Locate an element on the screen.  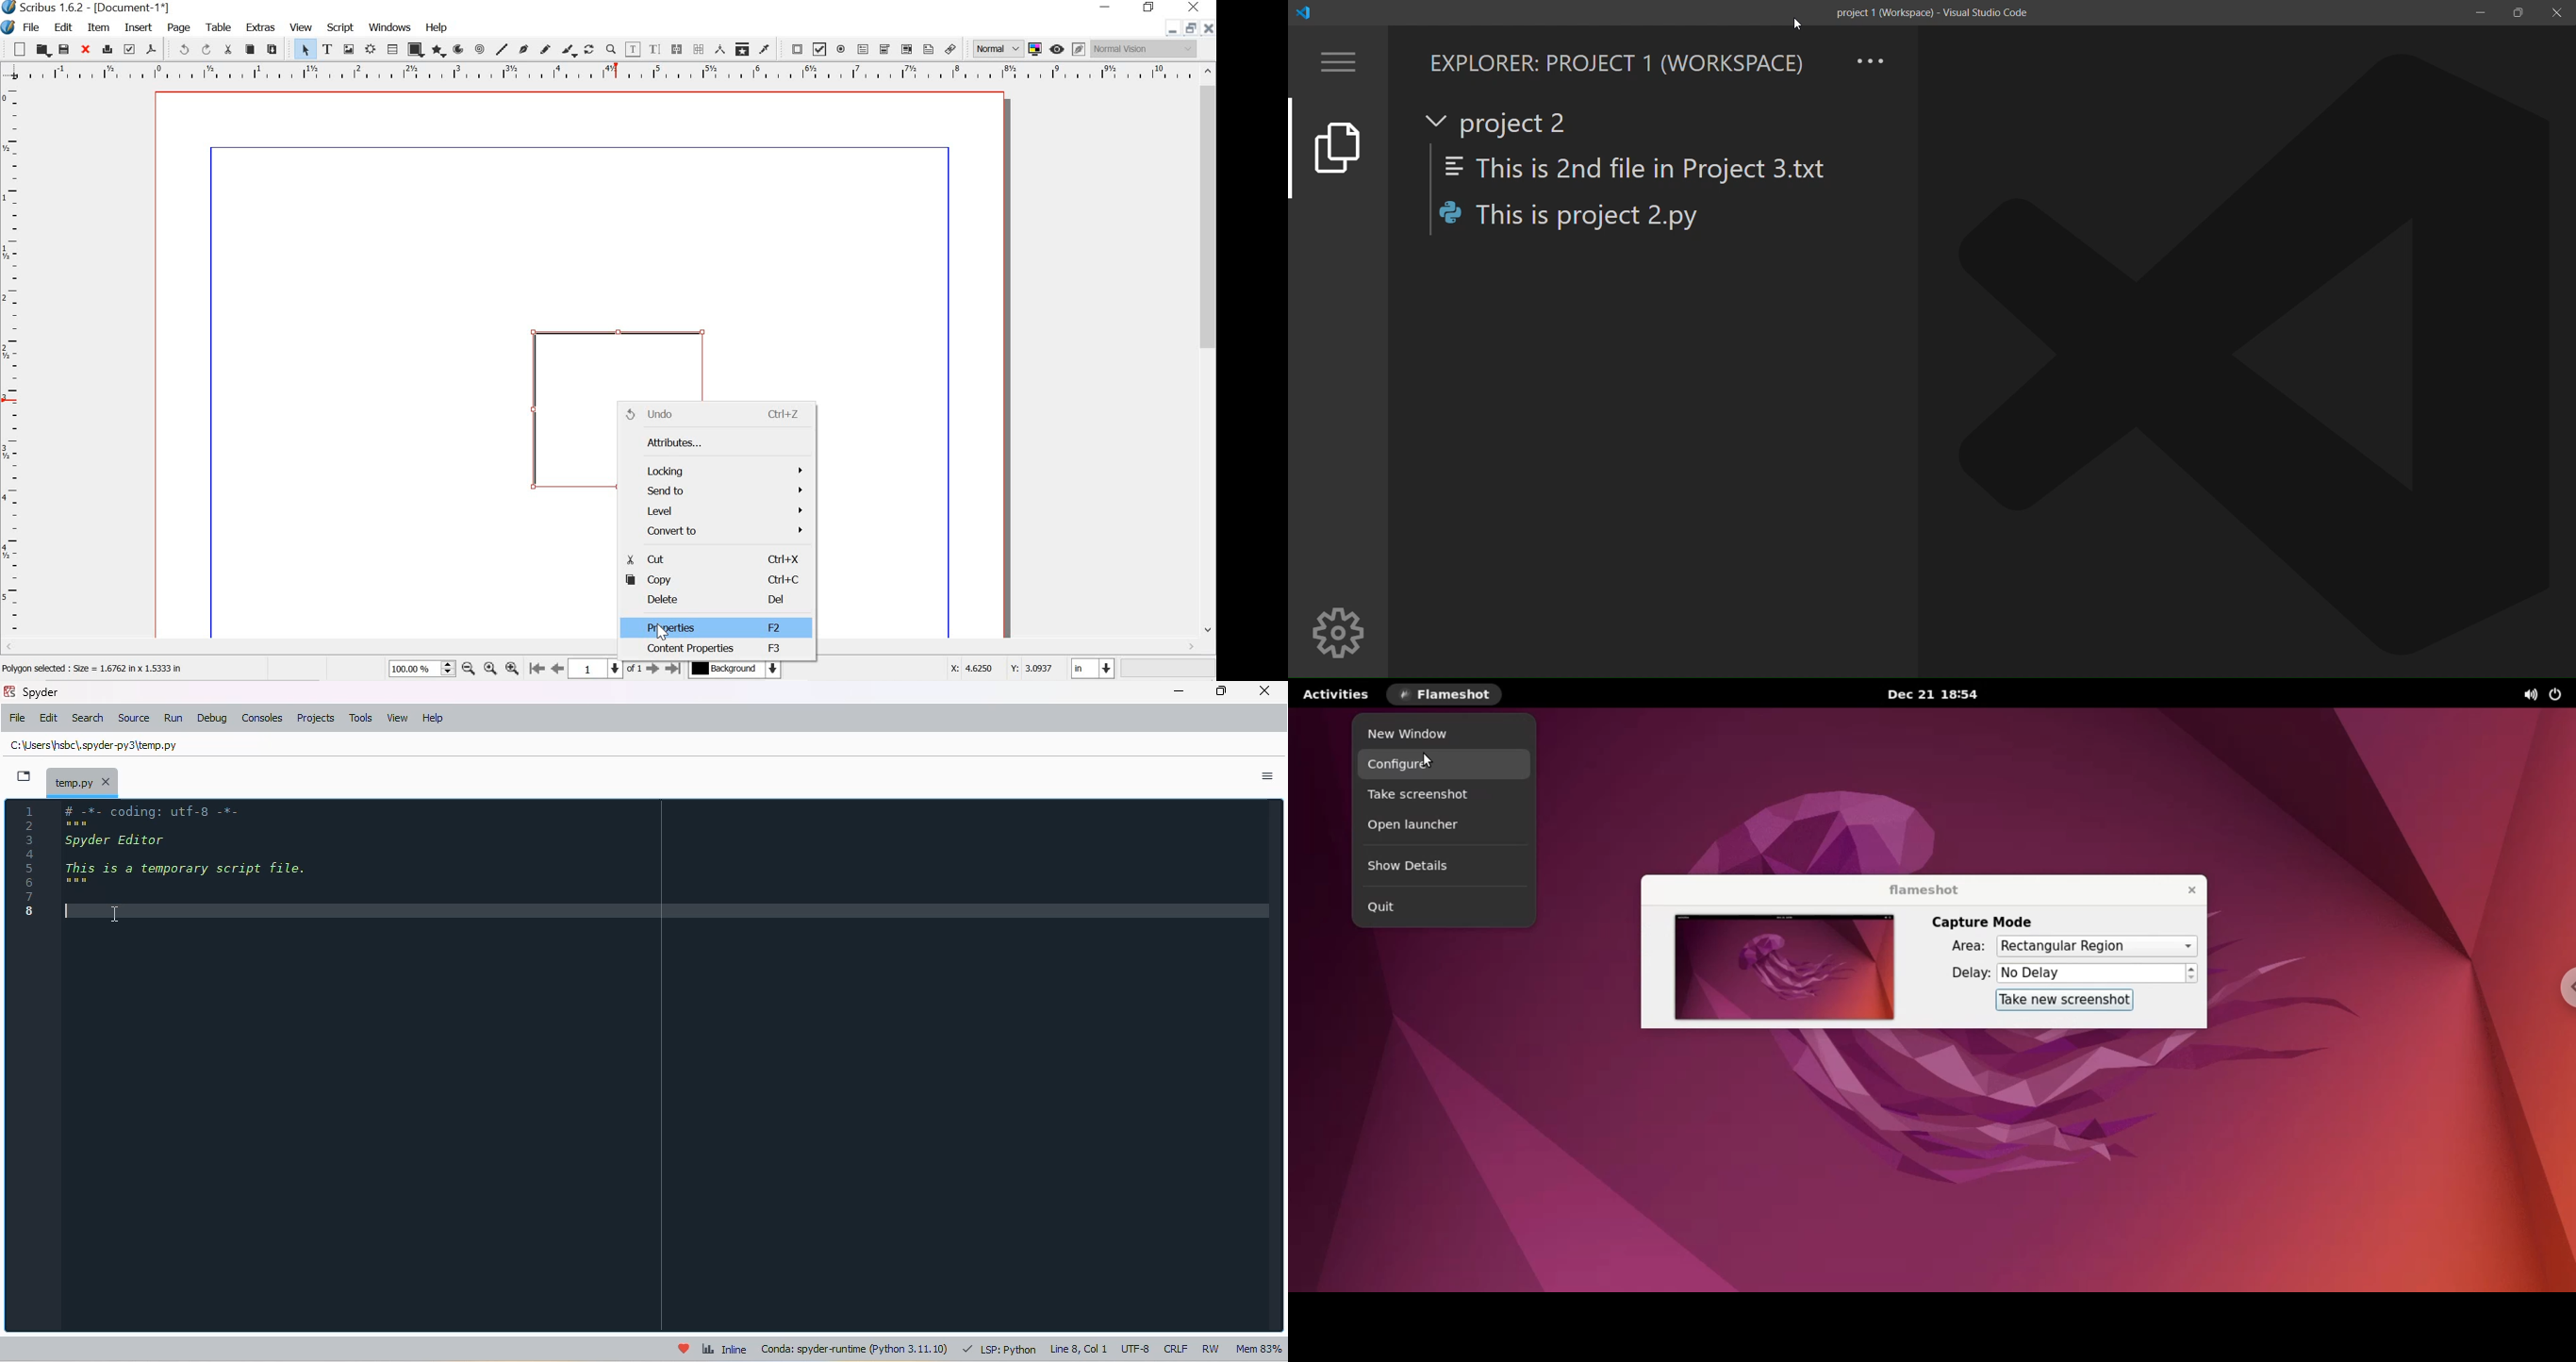
rotate item is located at coordinates (589, 49).